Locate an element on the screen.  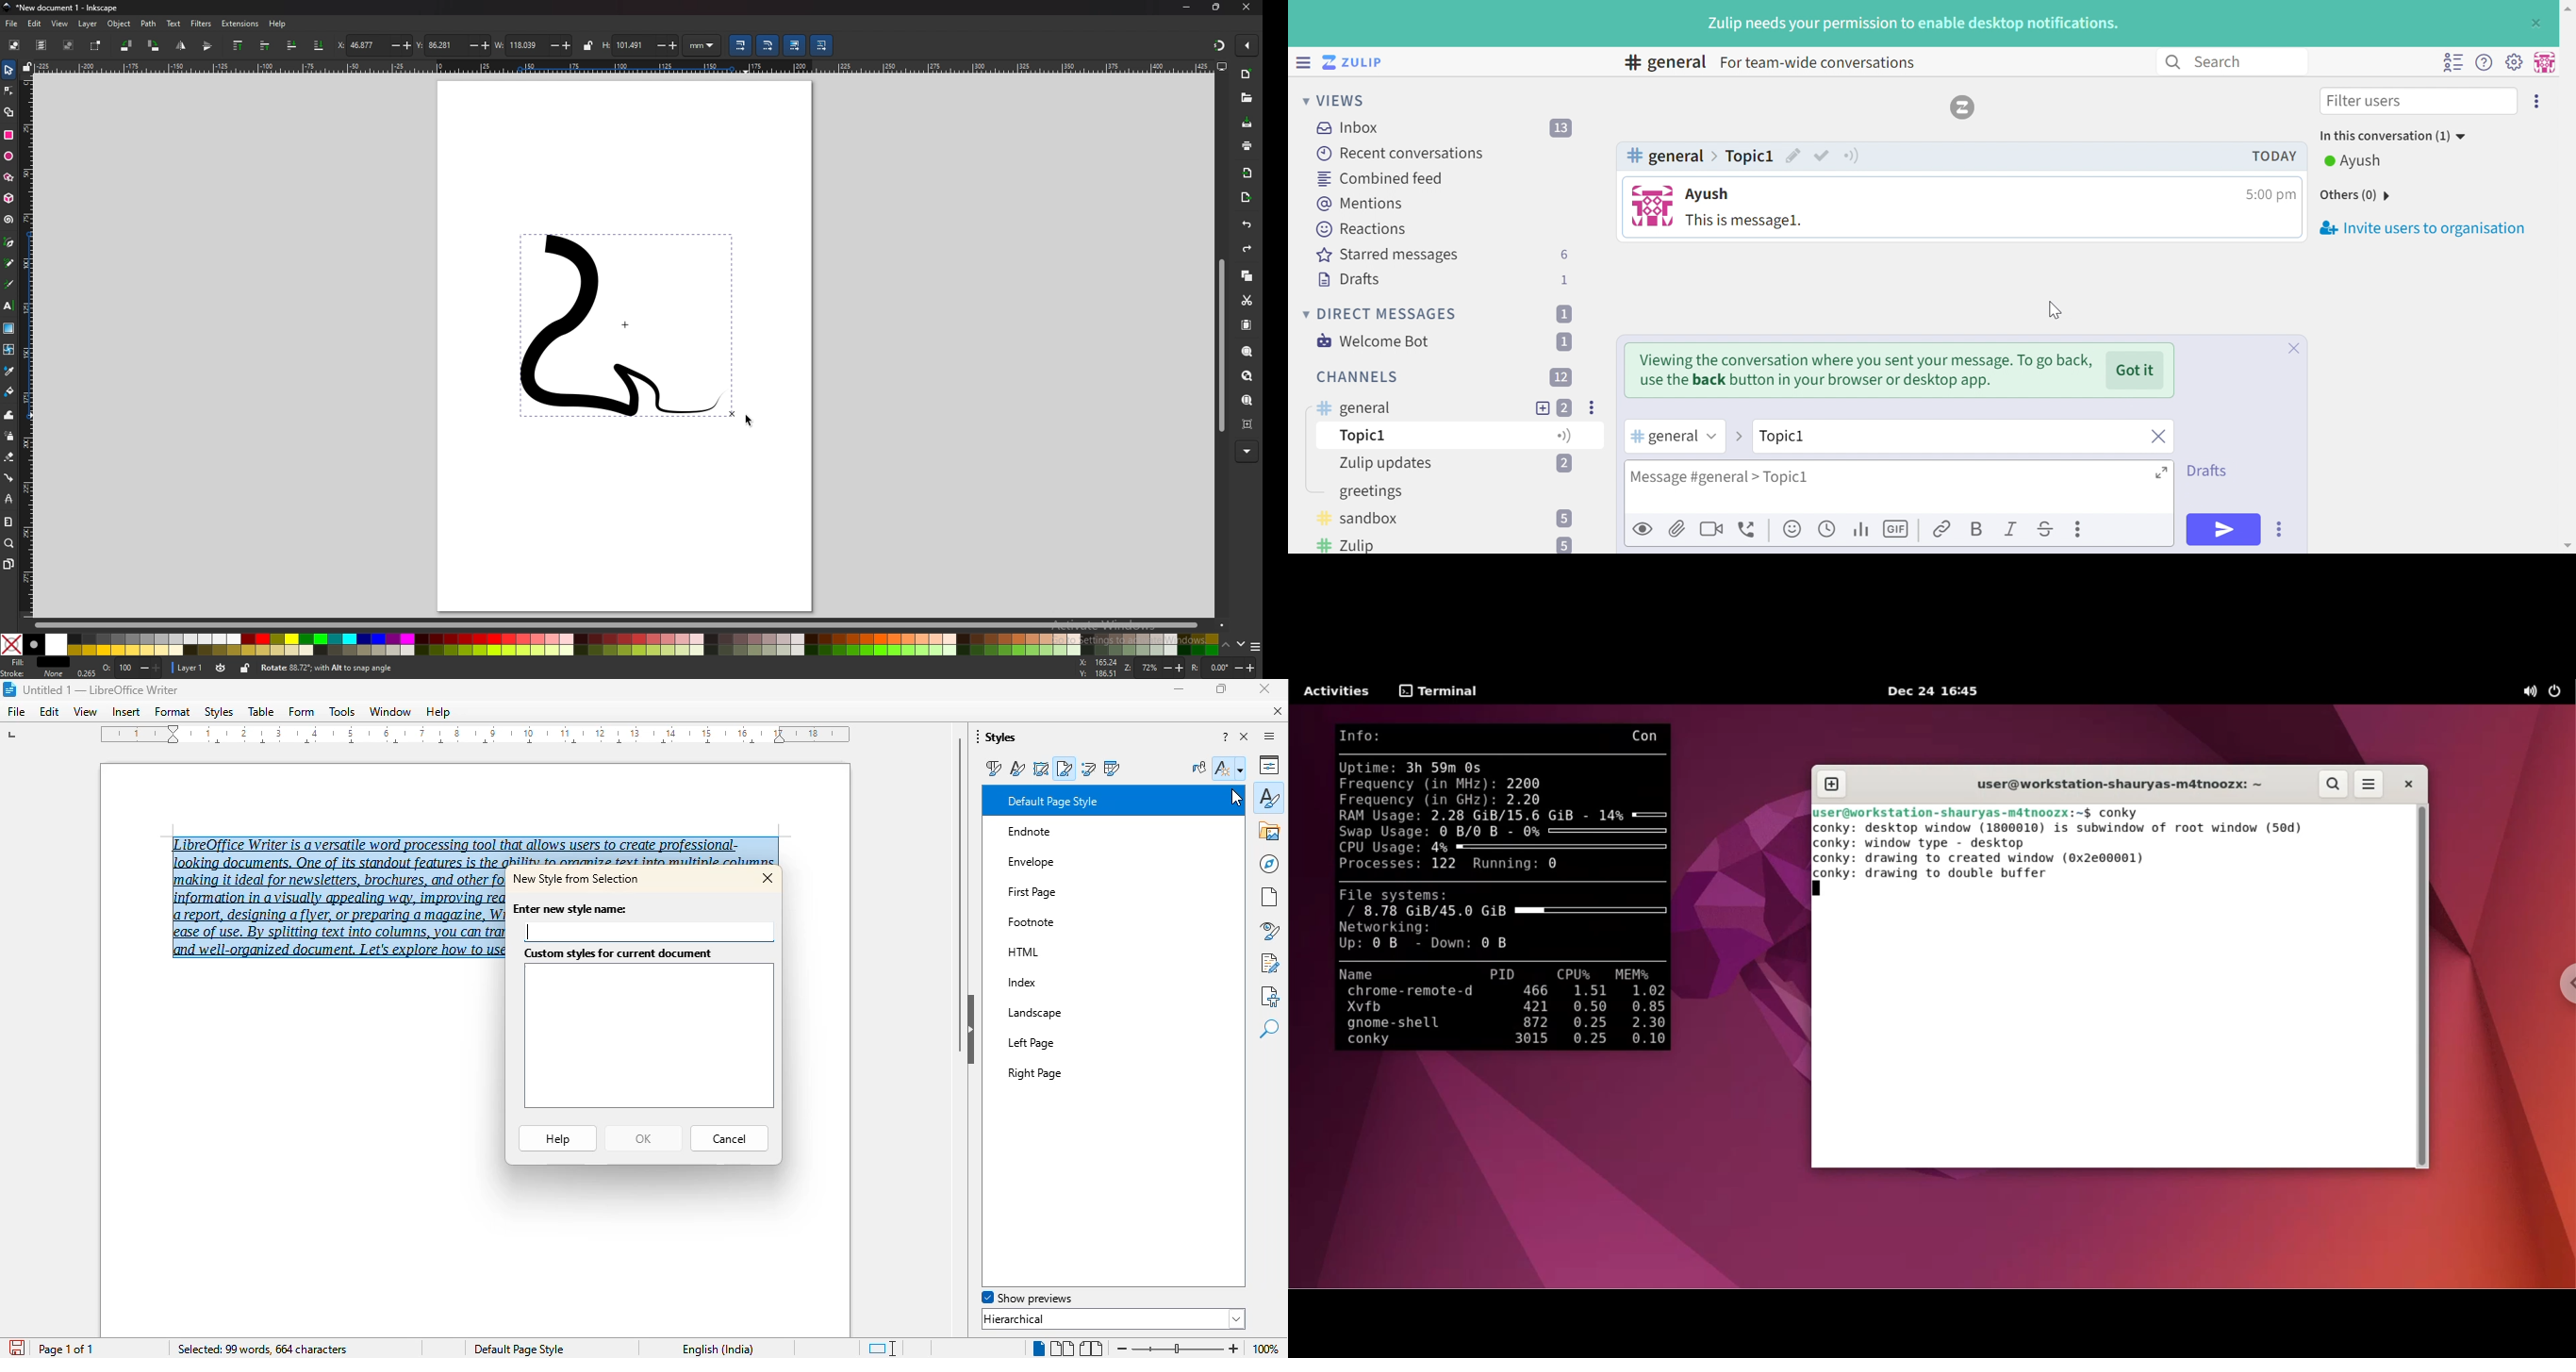
Invite users to organisation is located at coordinates (2422, 227).